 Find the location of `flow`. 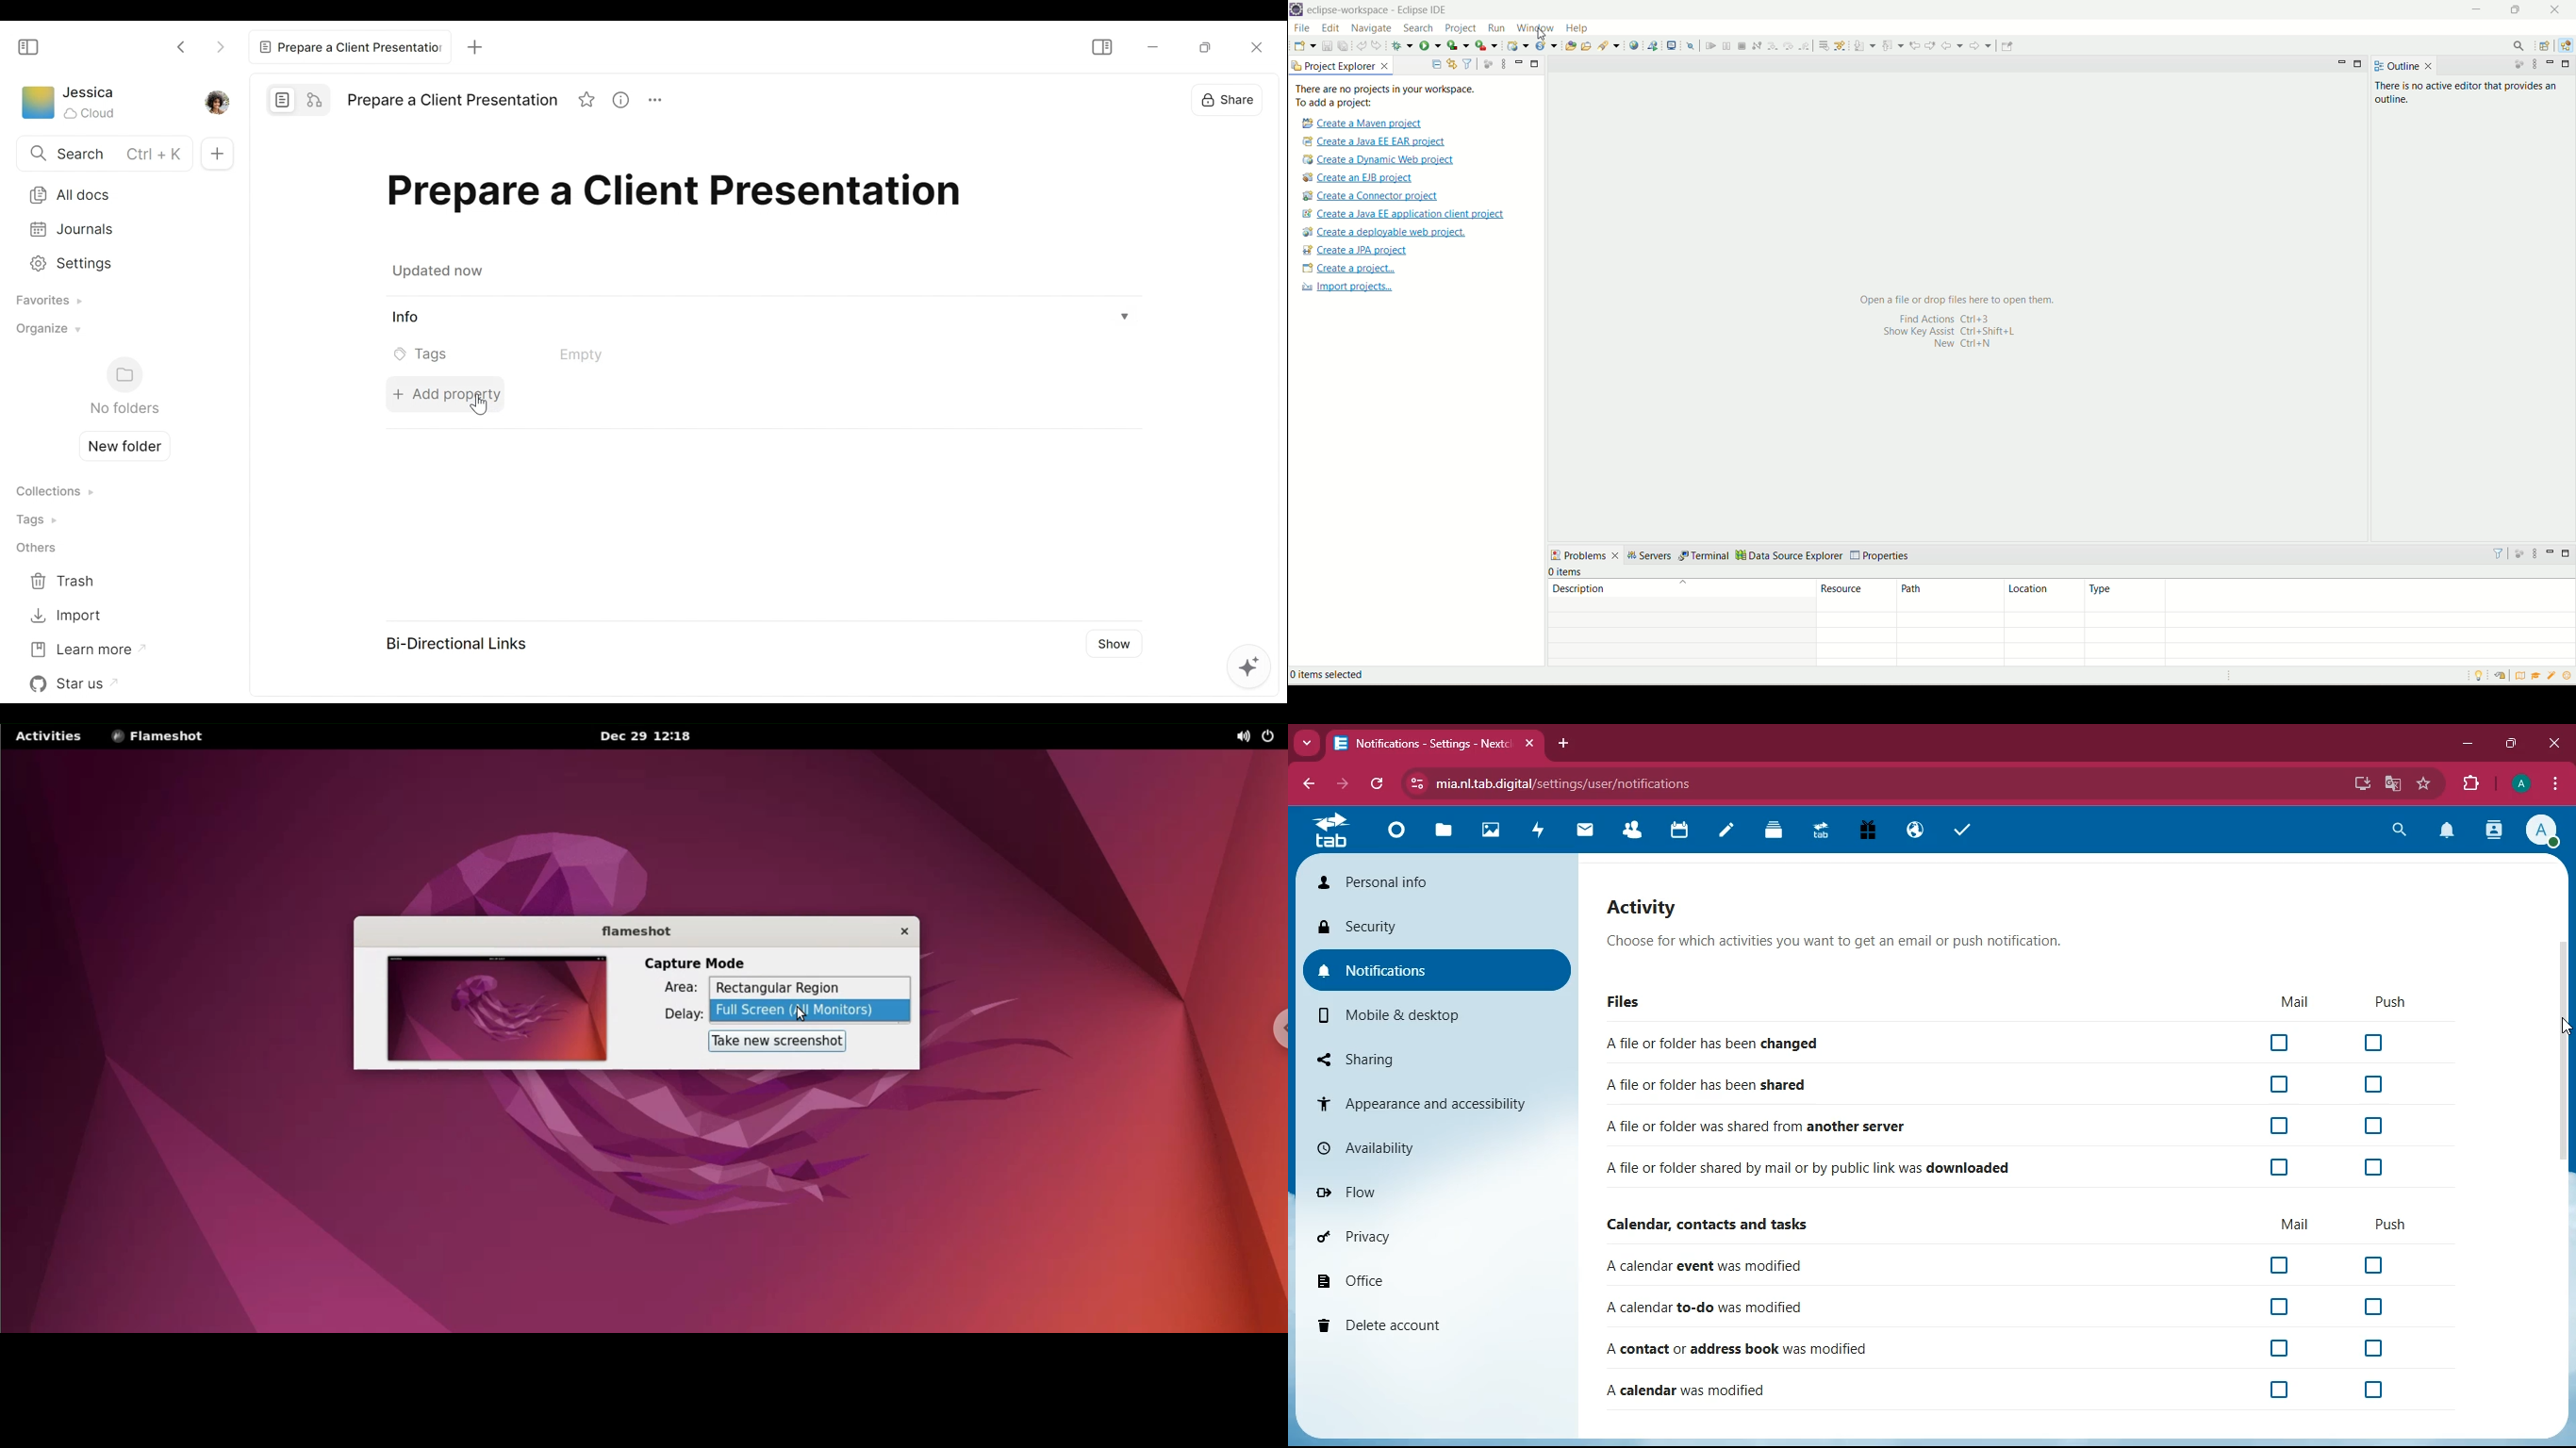

flow is located at coordinates (1438, 1193).